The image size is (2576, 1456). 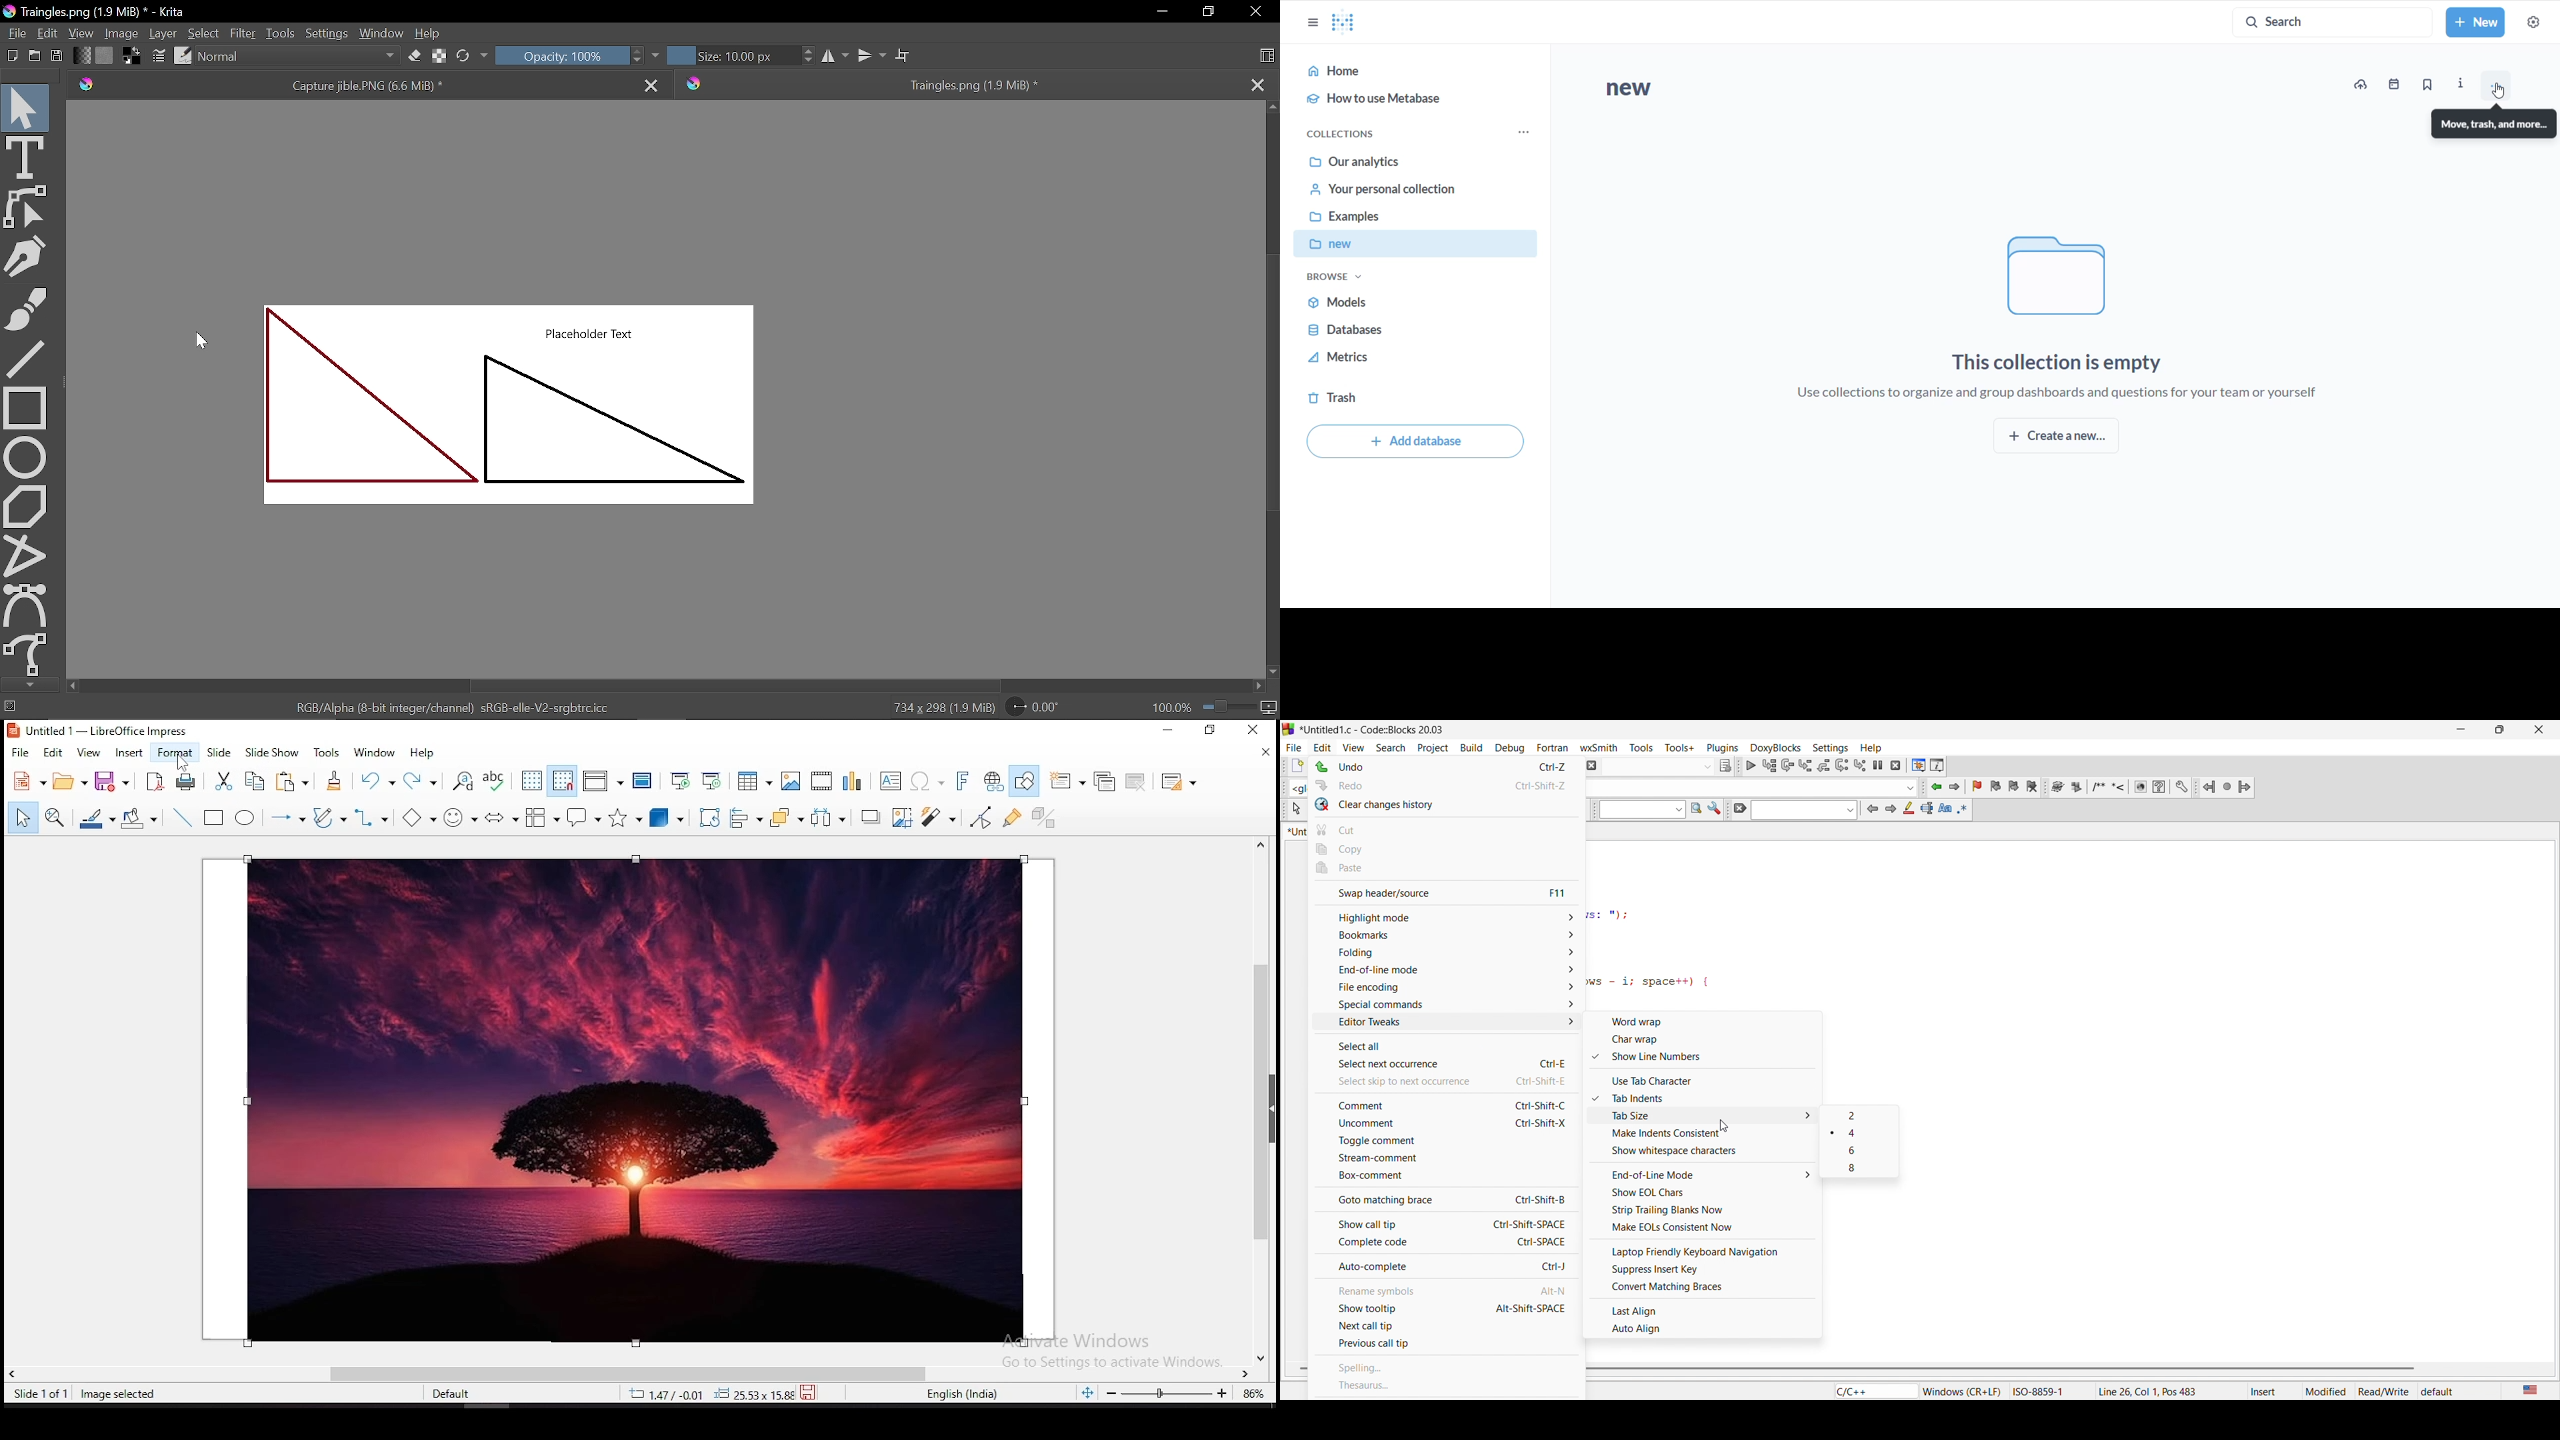 What do you see at coordinates (354, 85) in the screenshot?
I see `Capture jible.PNG (6.6 MiB) *` at bounding box center [354, 85].